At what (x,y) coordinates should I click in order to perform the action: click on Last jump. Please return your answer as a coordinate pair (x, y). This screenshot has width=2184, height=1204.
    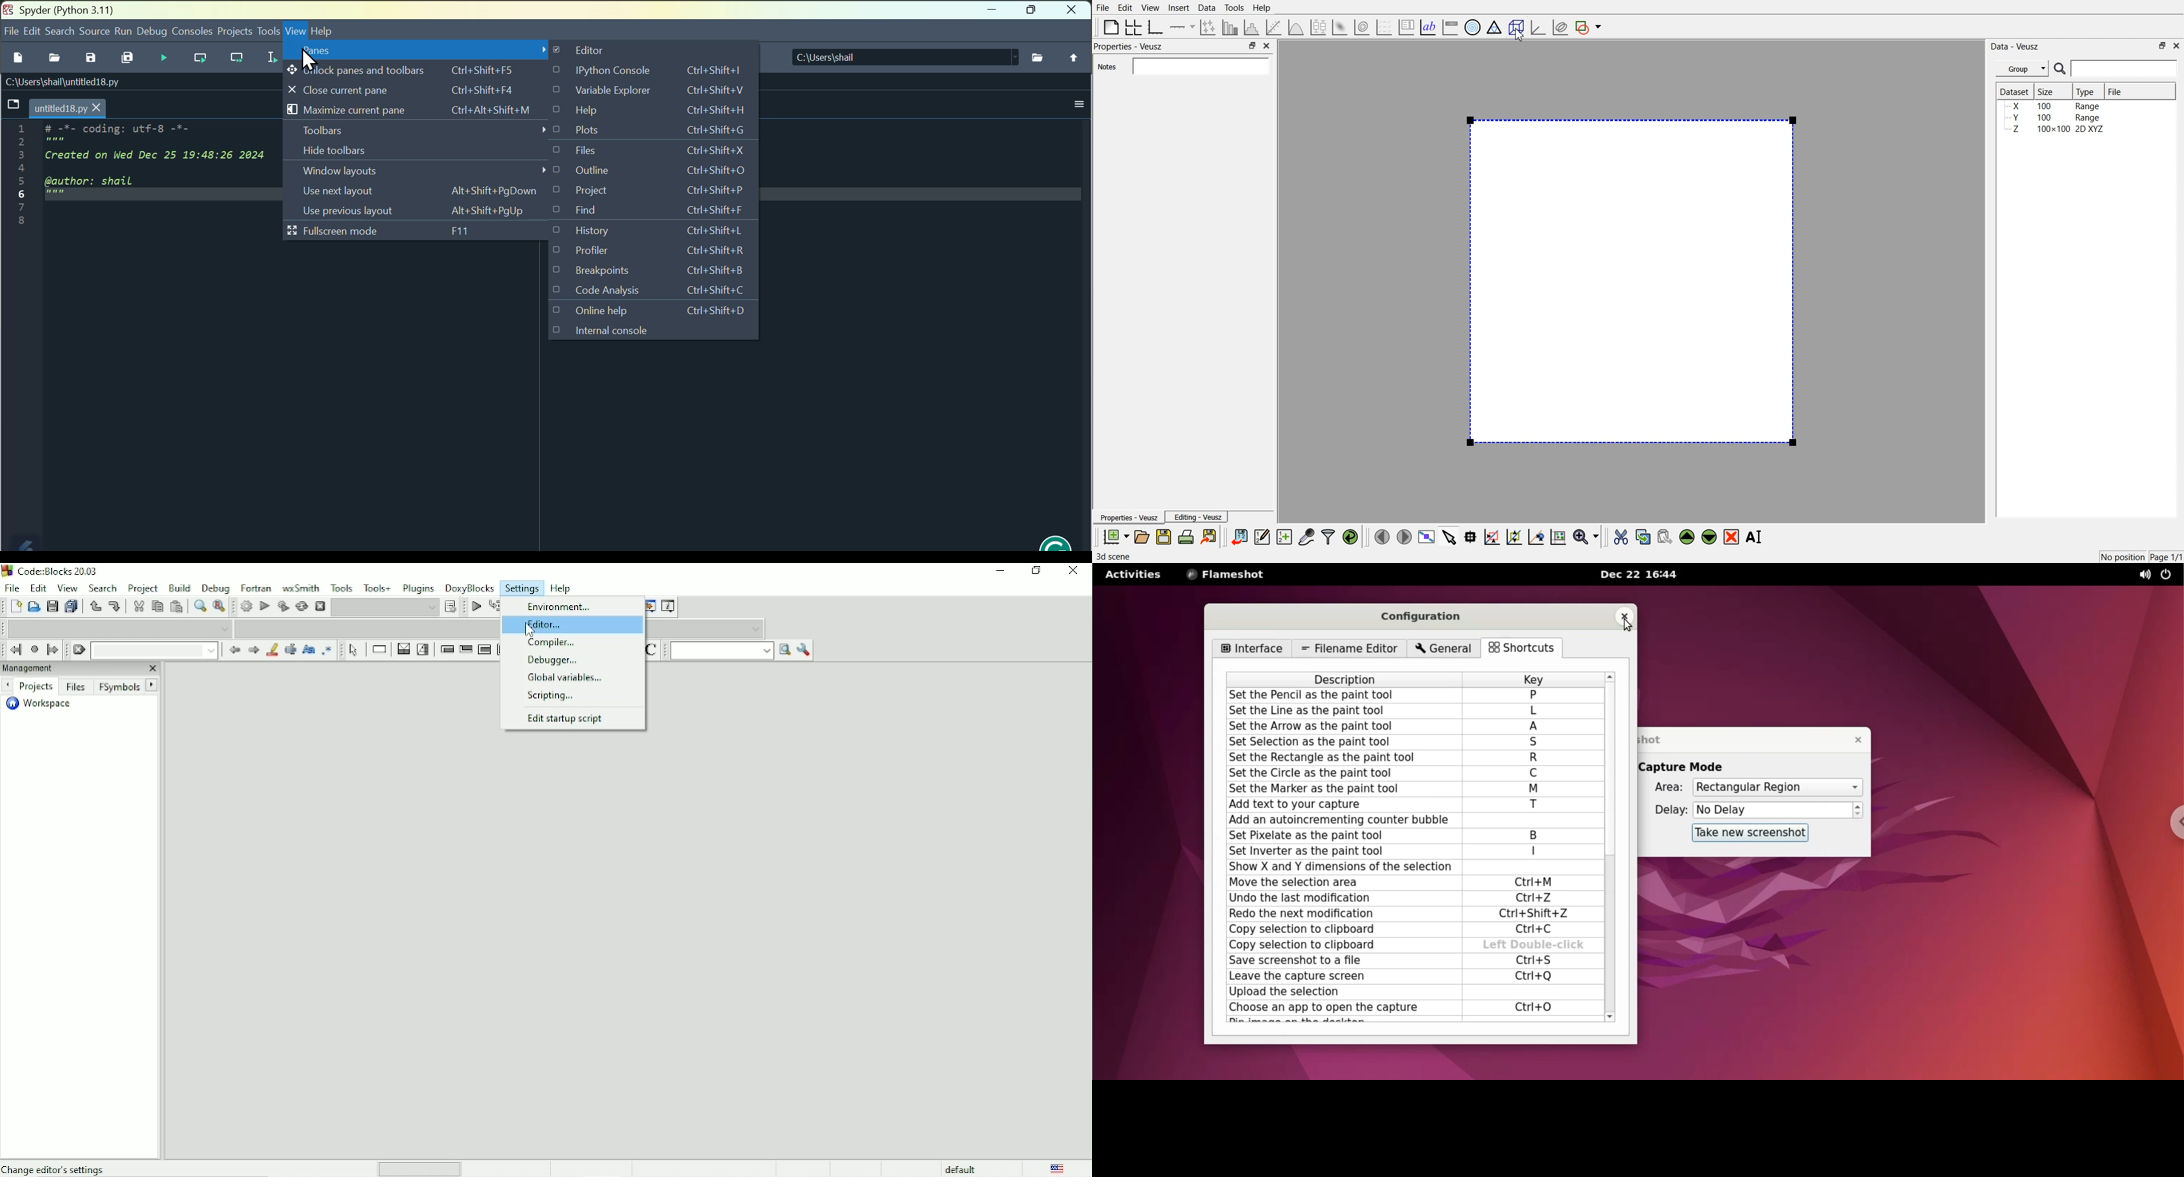
    Looking at the image, I should click on (33, 649).